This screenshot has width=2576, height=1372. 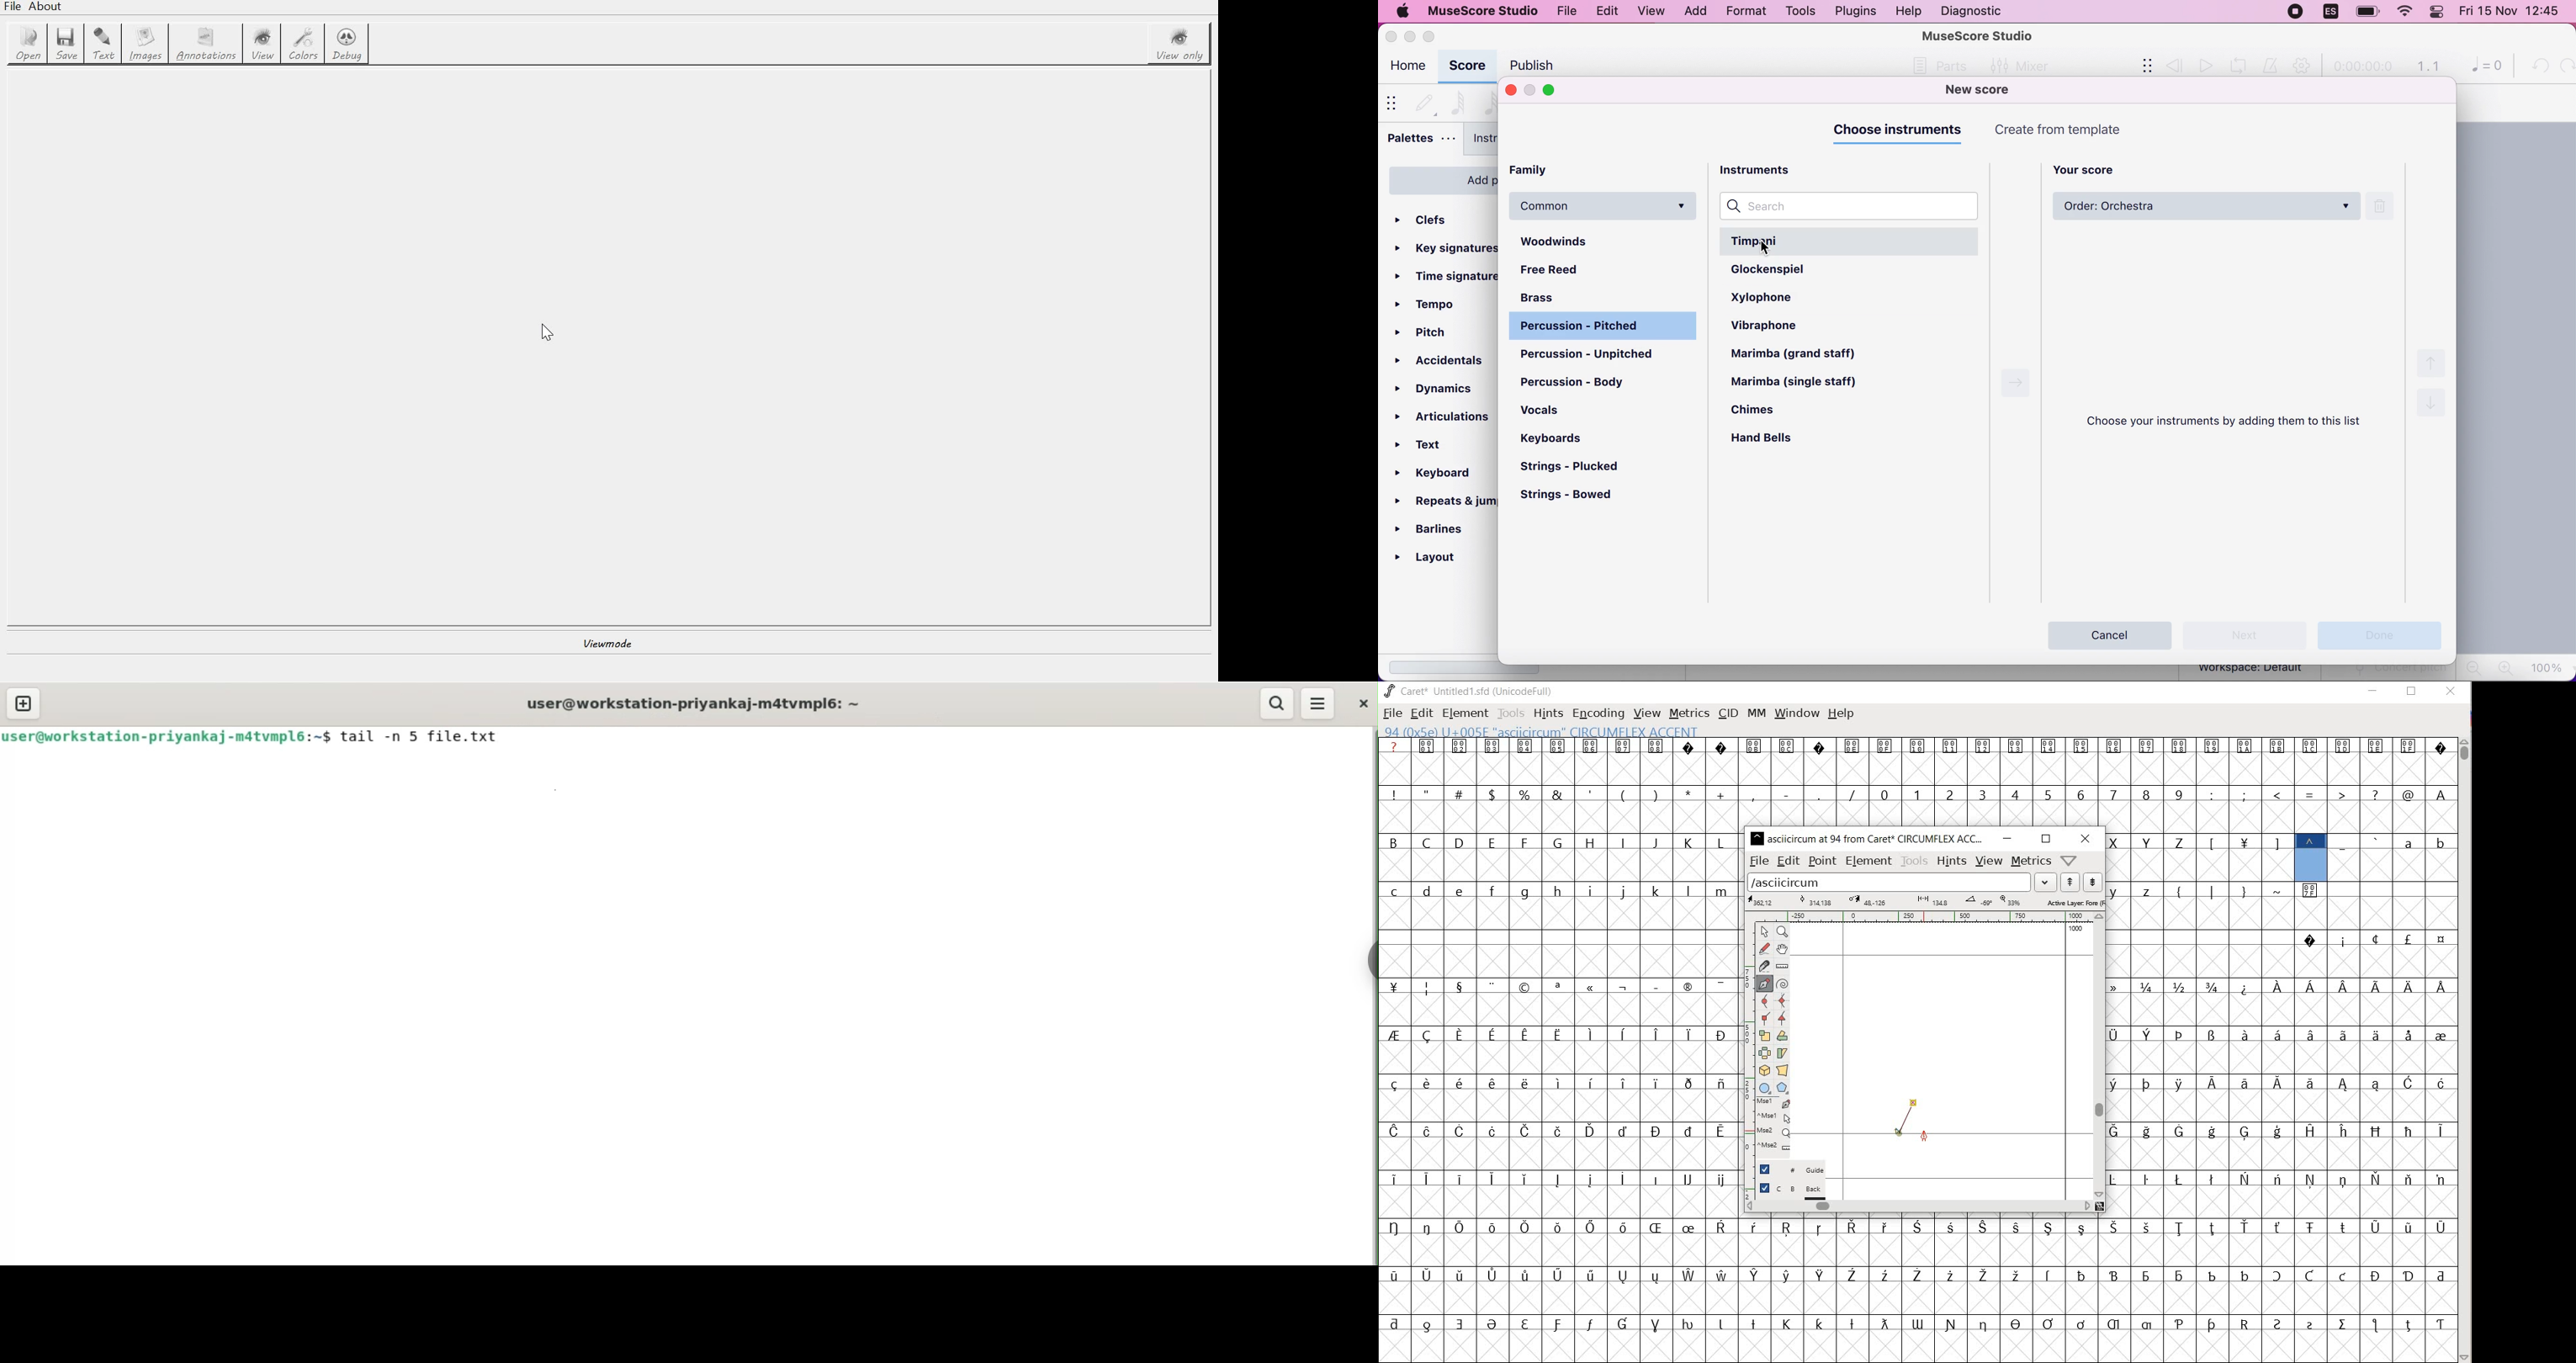 I want to click on score, so click(x=1467, y=66).